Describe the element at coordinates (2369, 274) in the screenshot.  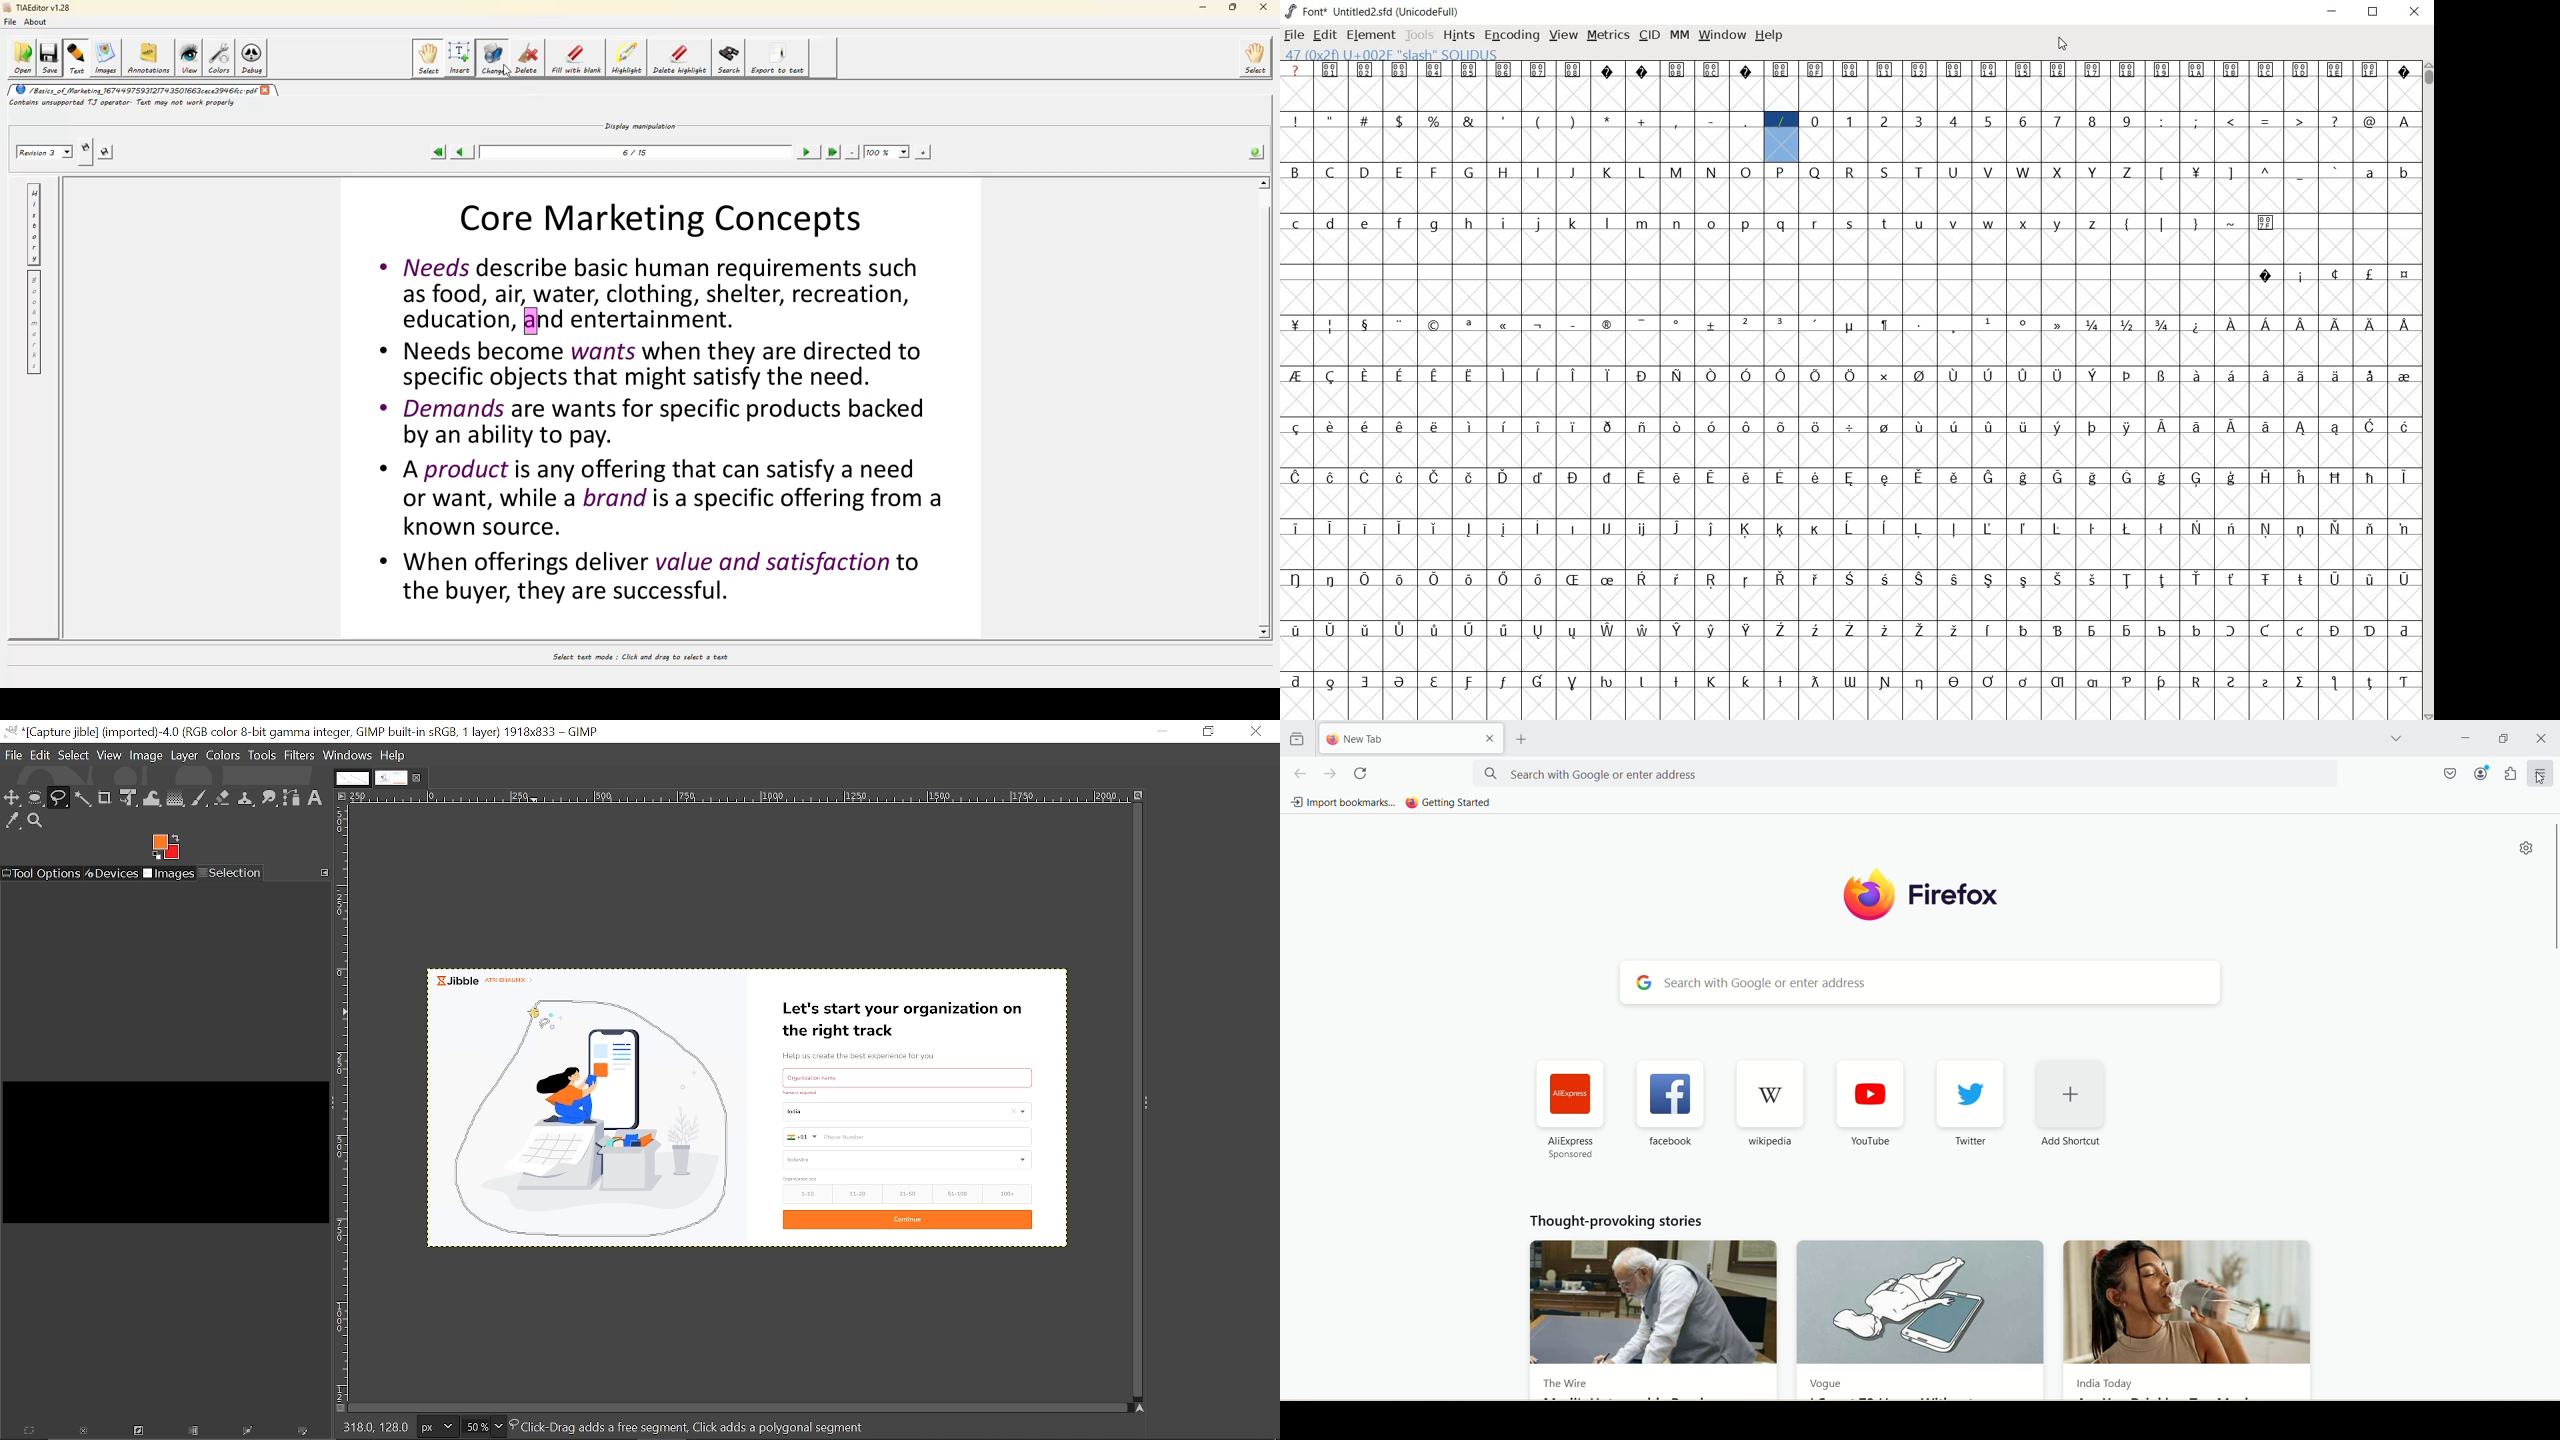
I see `glyph` at that location.